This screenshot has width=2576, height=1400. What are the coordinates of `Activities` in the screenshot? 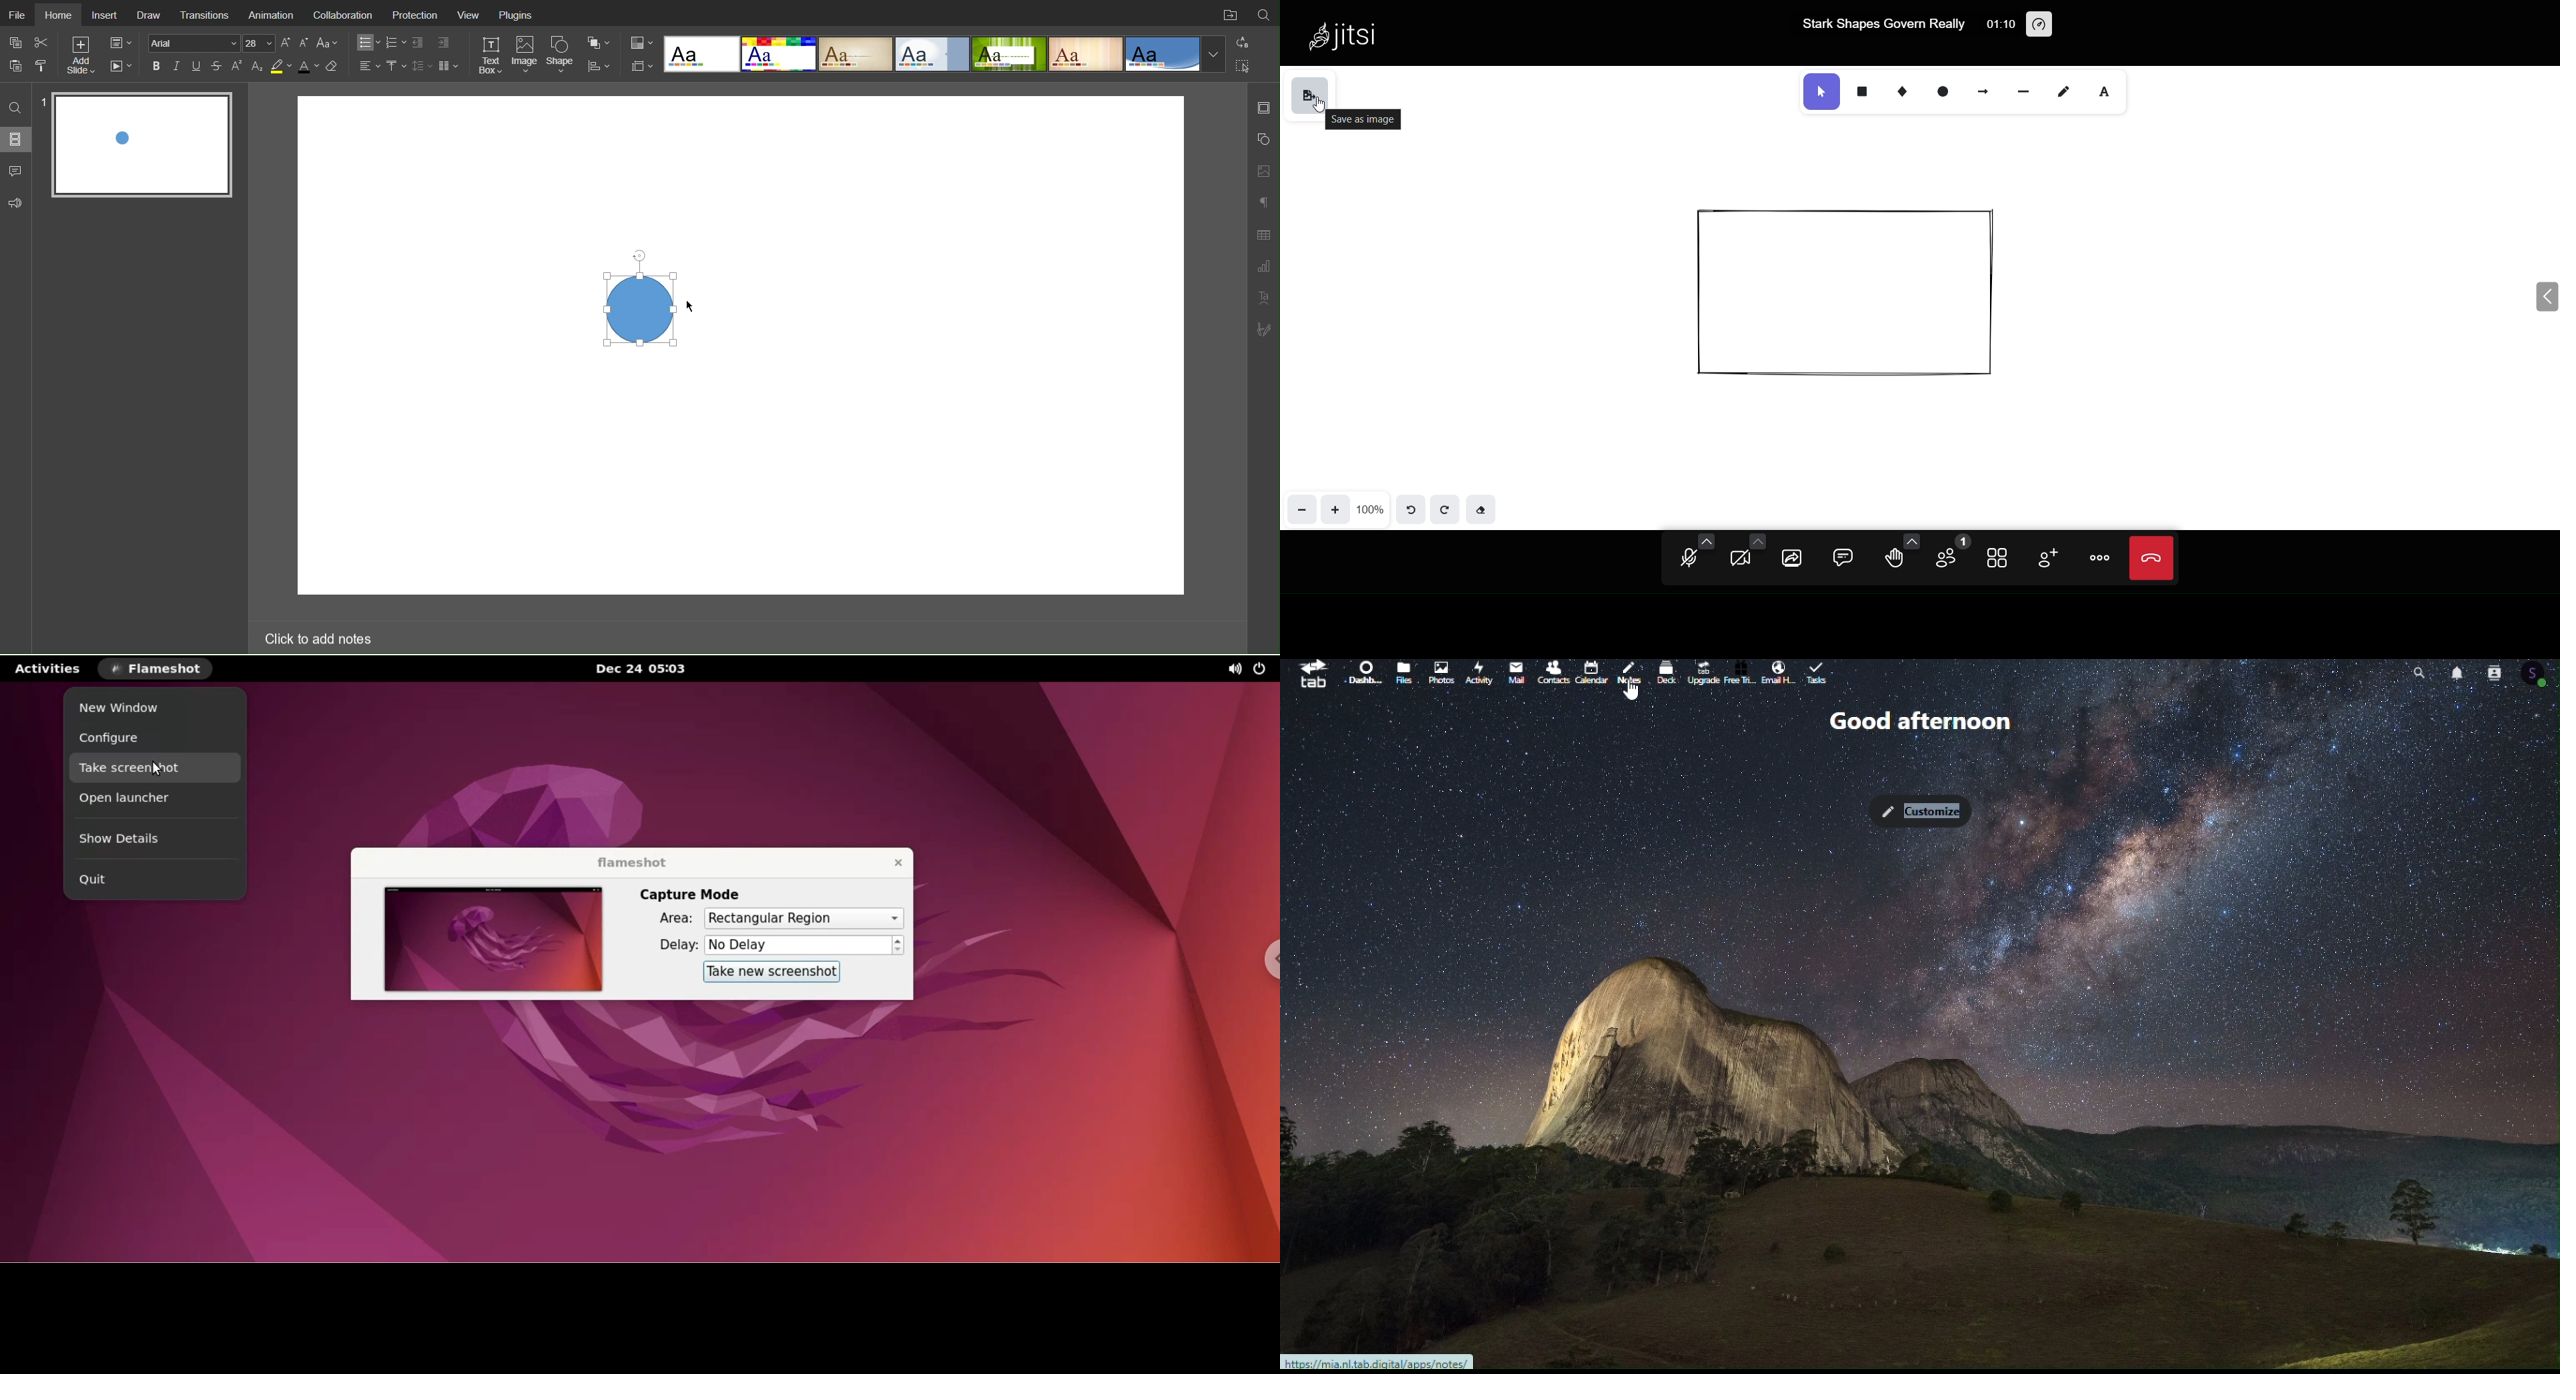 It's located at (1477, 674).